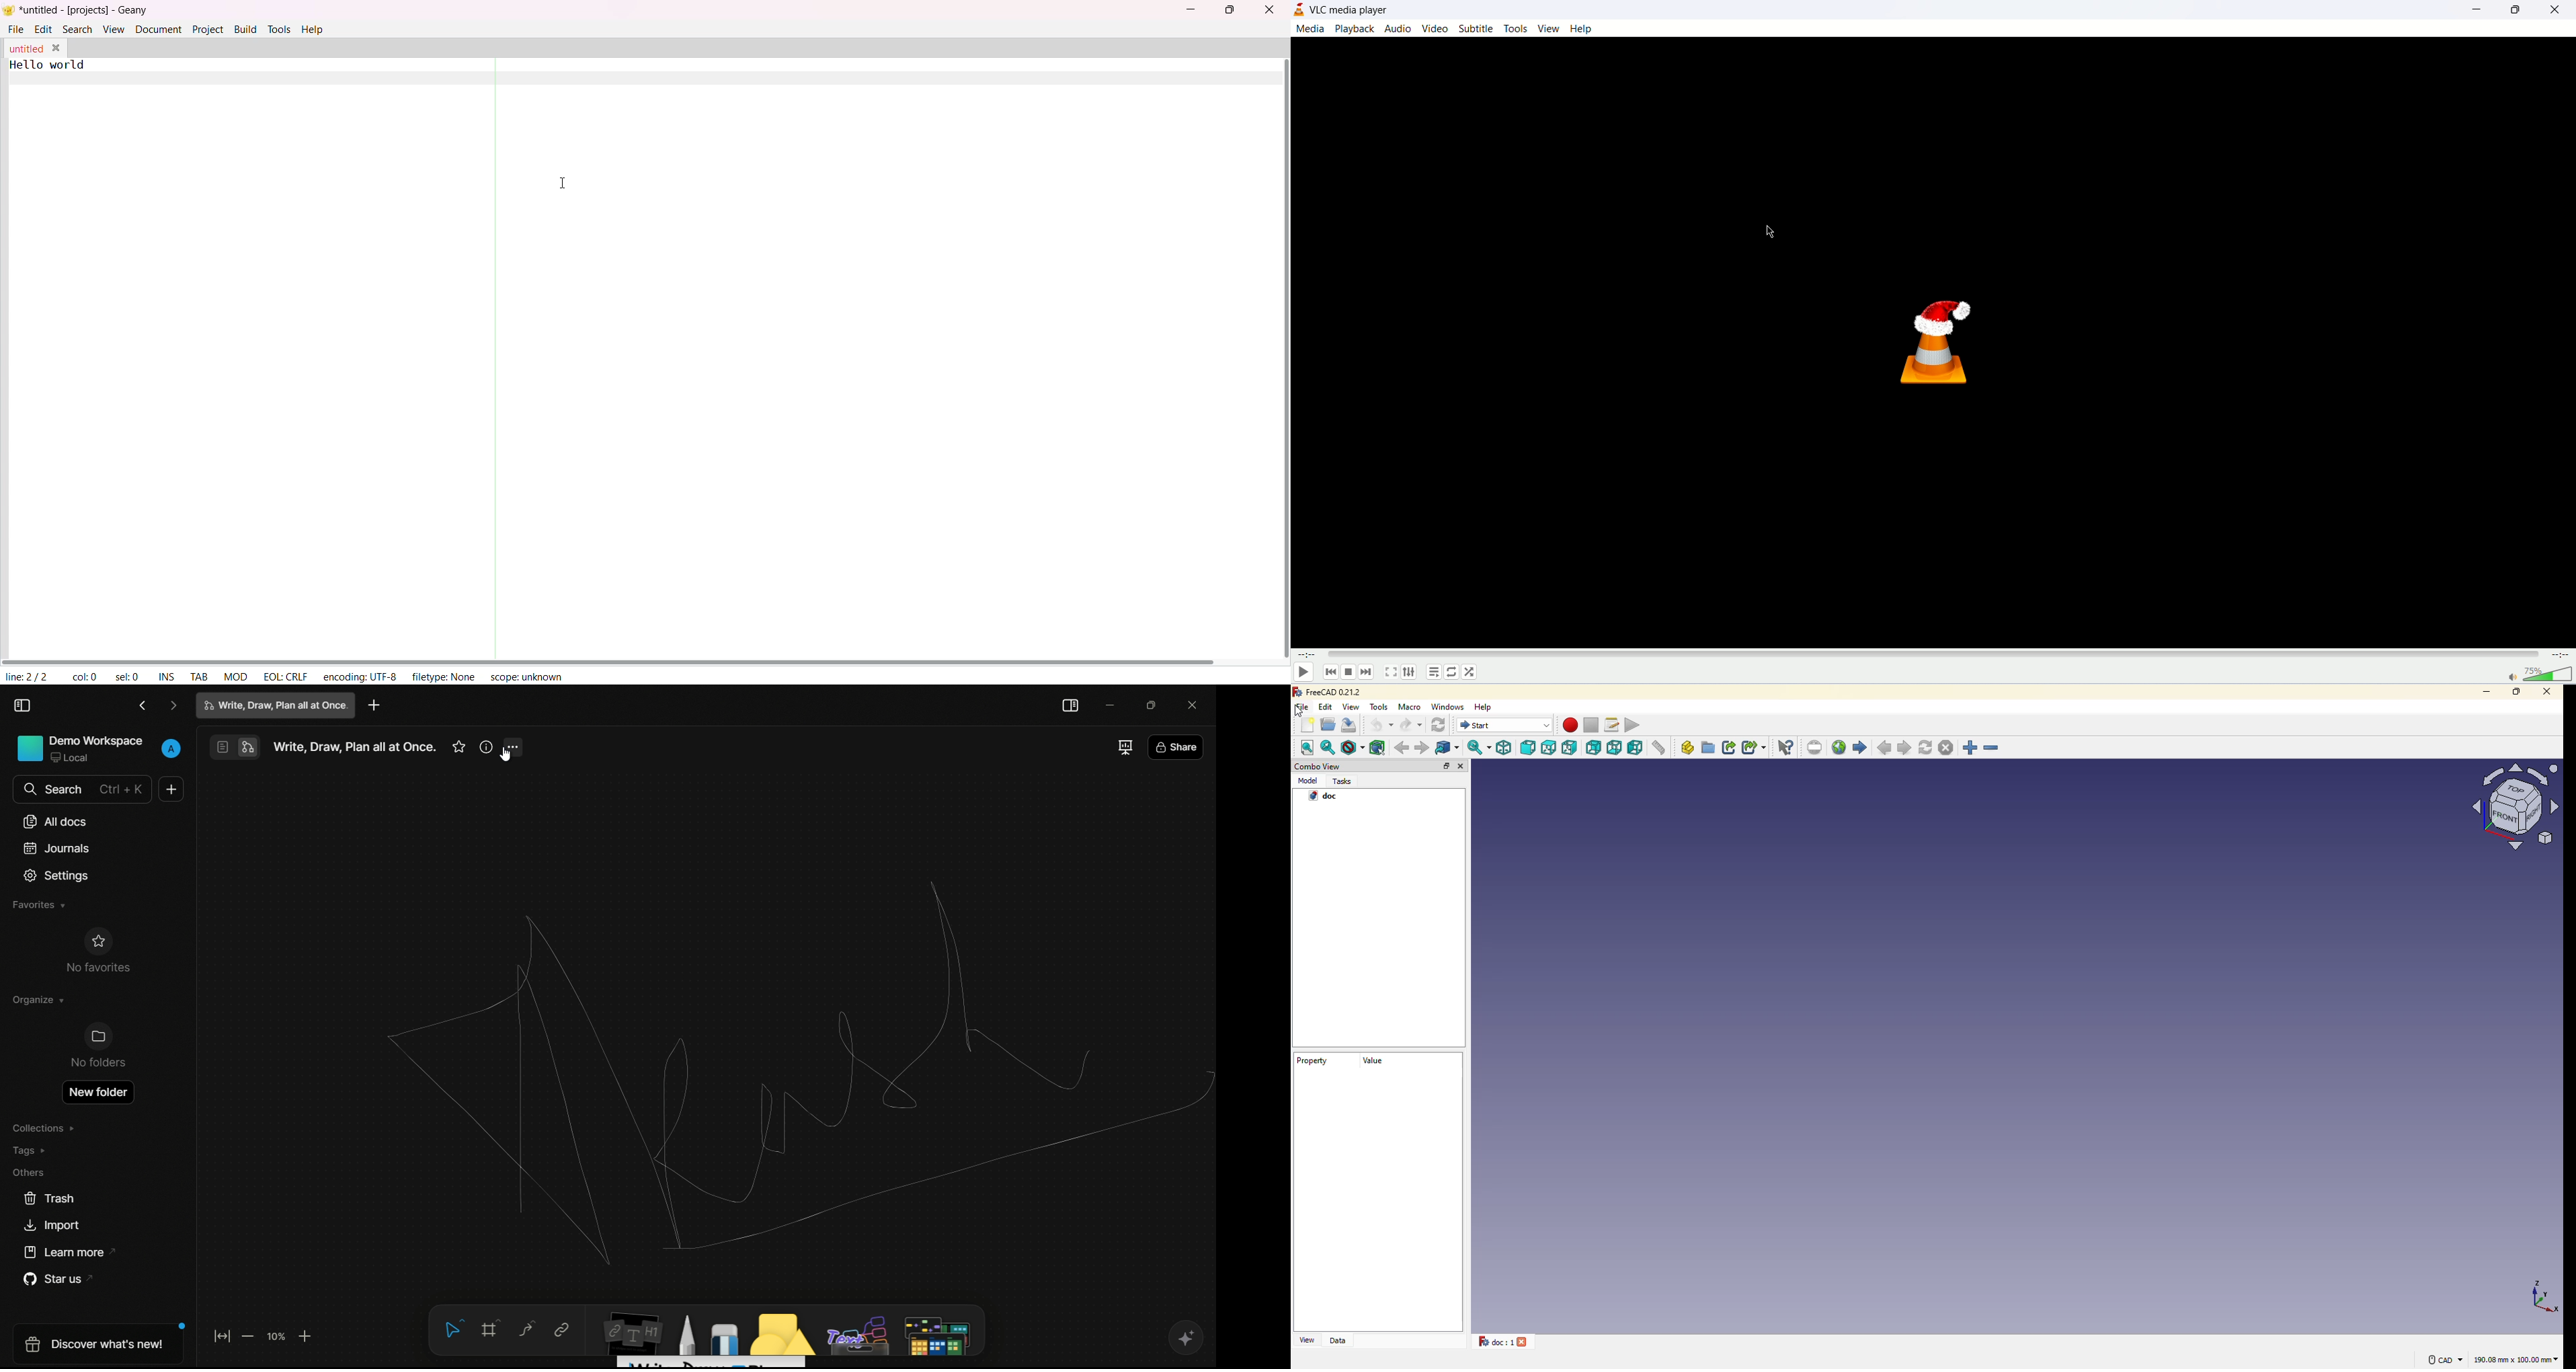 This screenshot has height=1372, width=2576. What do you see at coordinates (1590, 726) in the screenshot?
I see `stop macro recording` at bounding box center [1590, 726].